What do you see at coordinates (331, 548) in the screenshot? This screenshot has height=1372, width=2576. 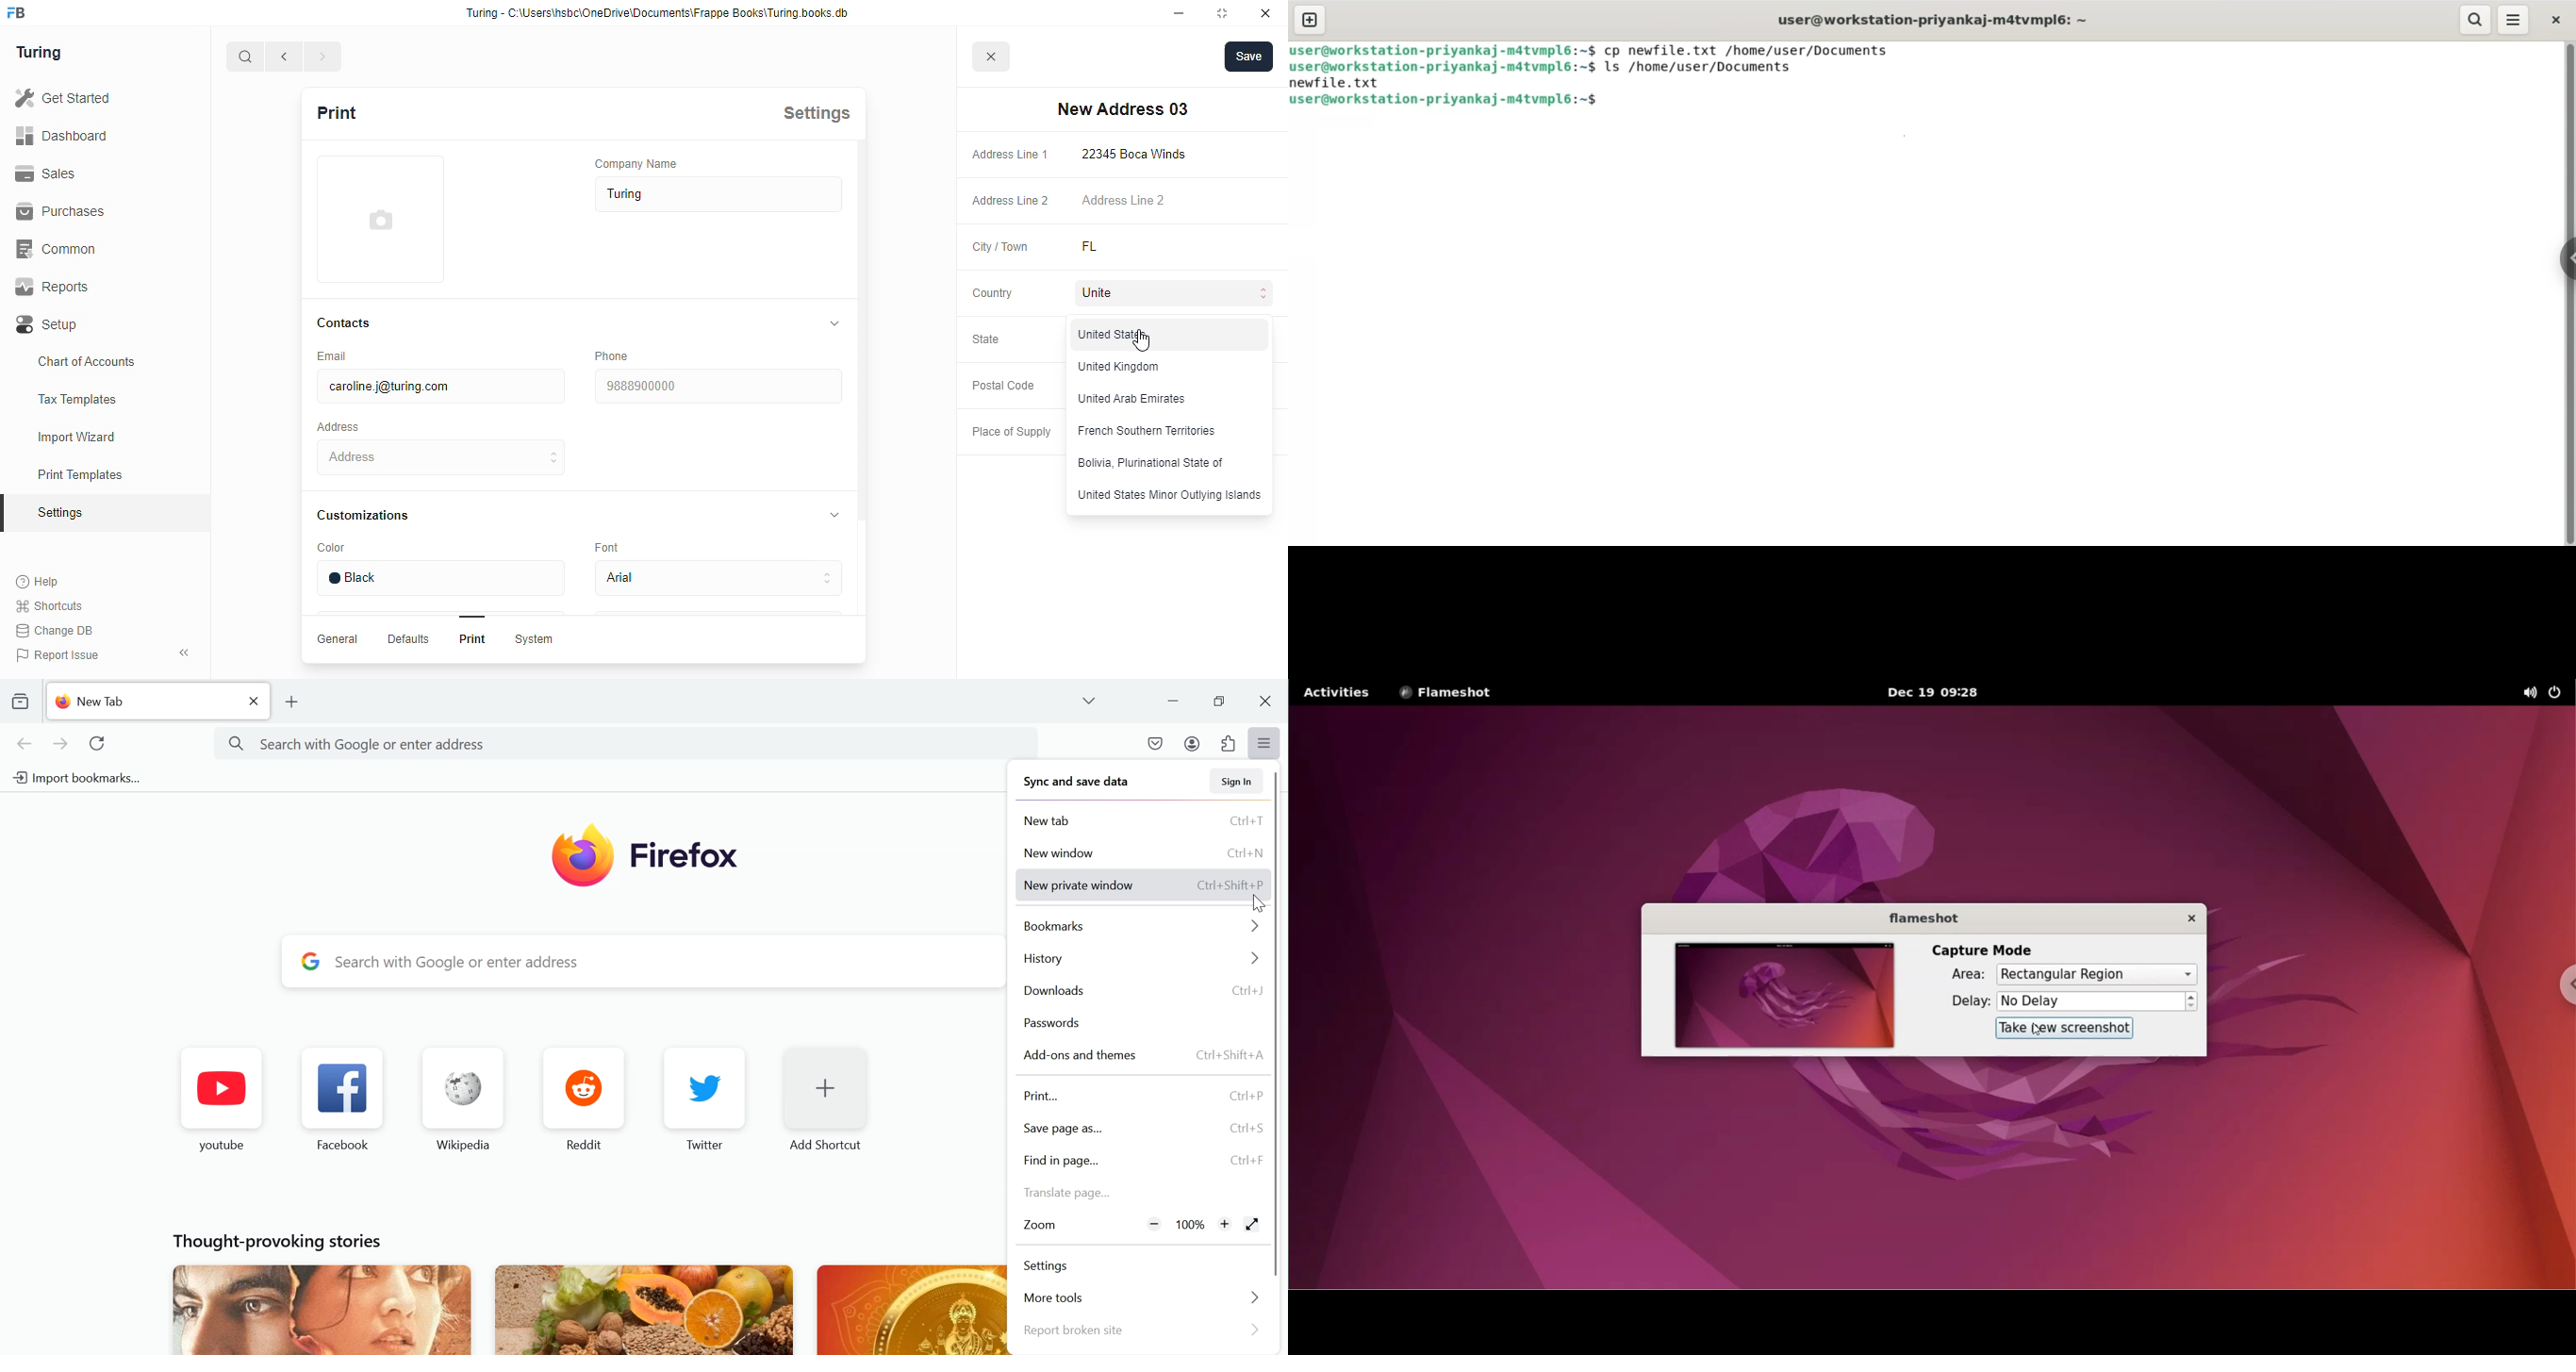 I see `color` at bounding box center [331, 548].